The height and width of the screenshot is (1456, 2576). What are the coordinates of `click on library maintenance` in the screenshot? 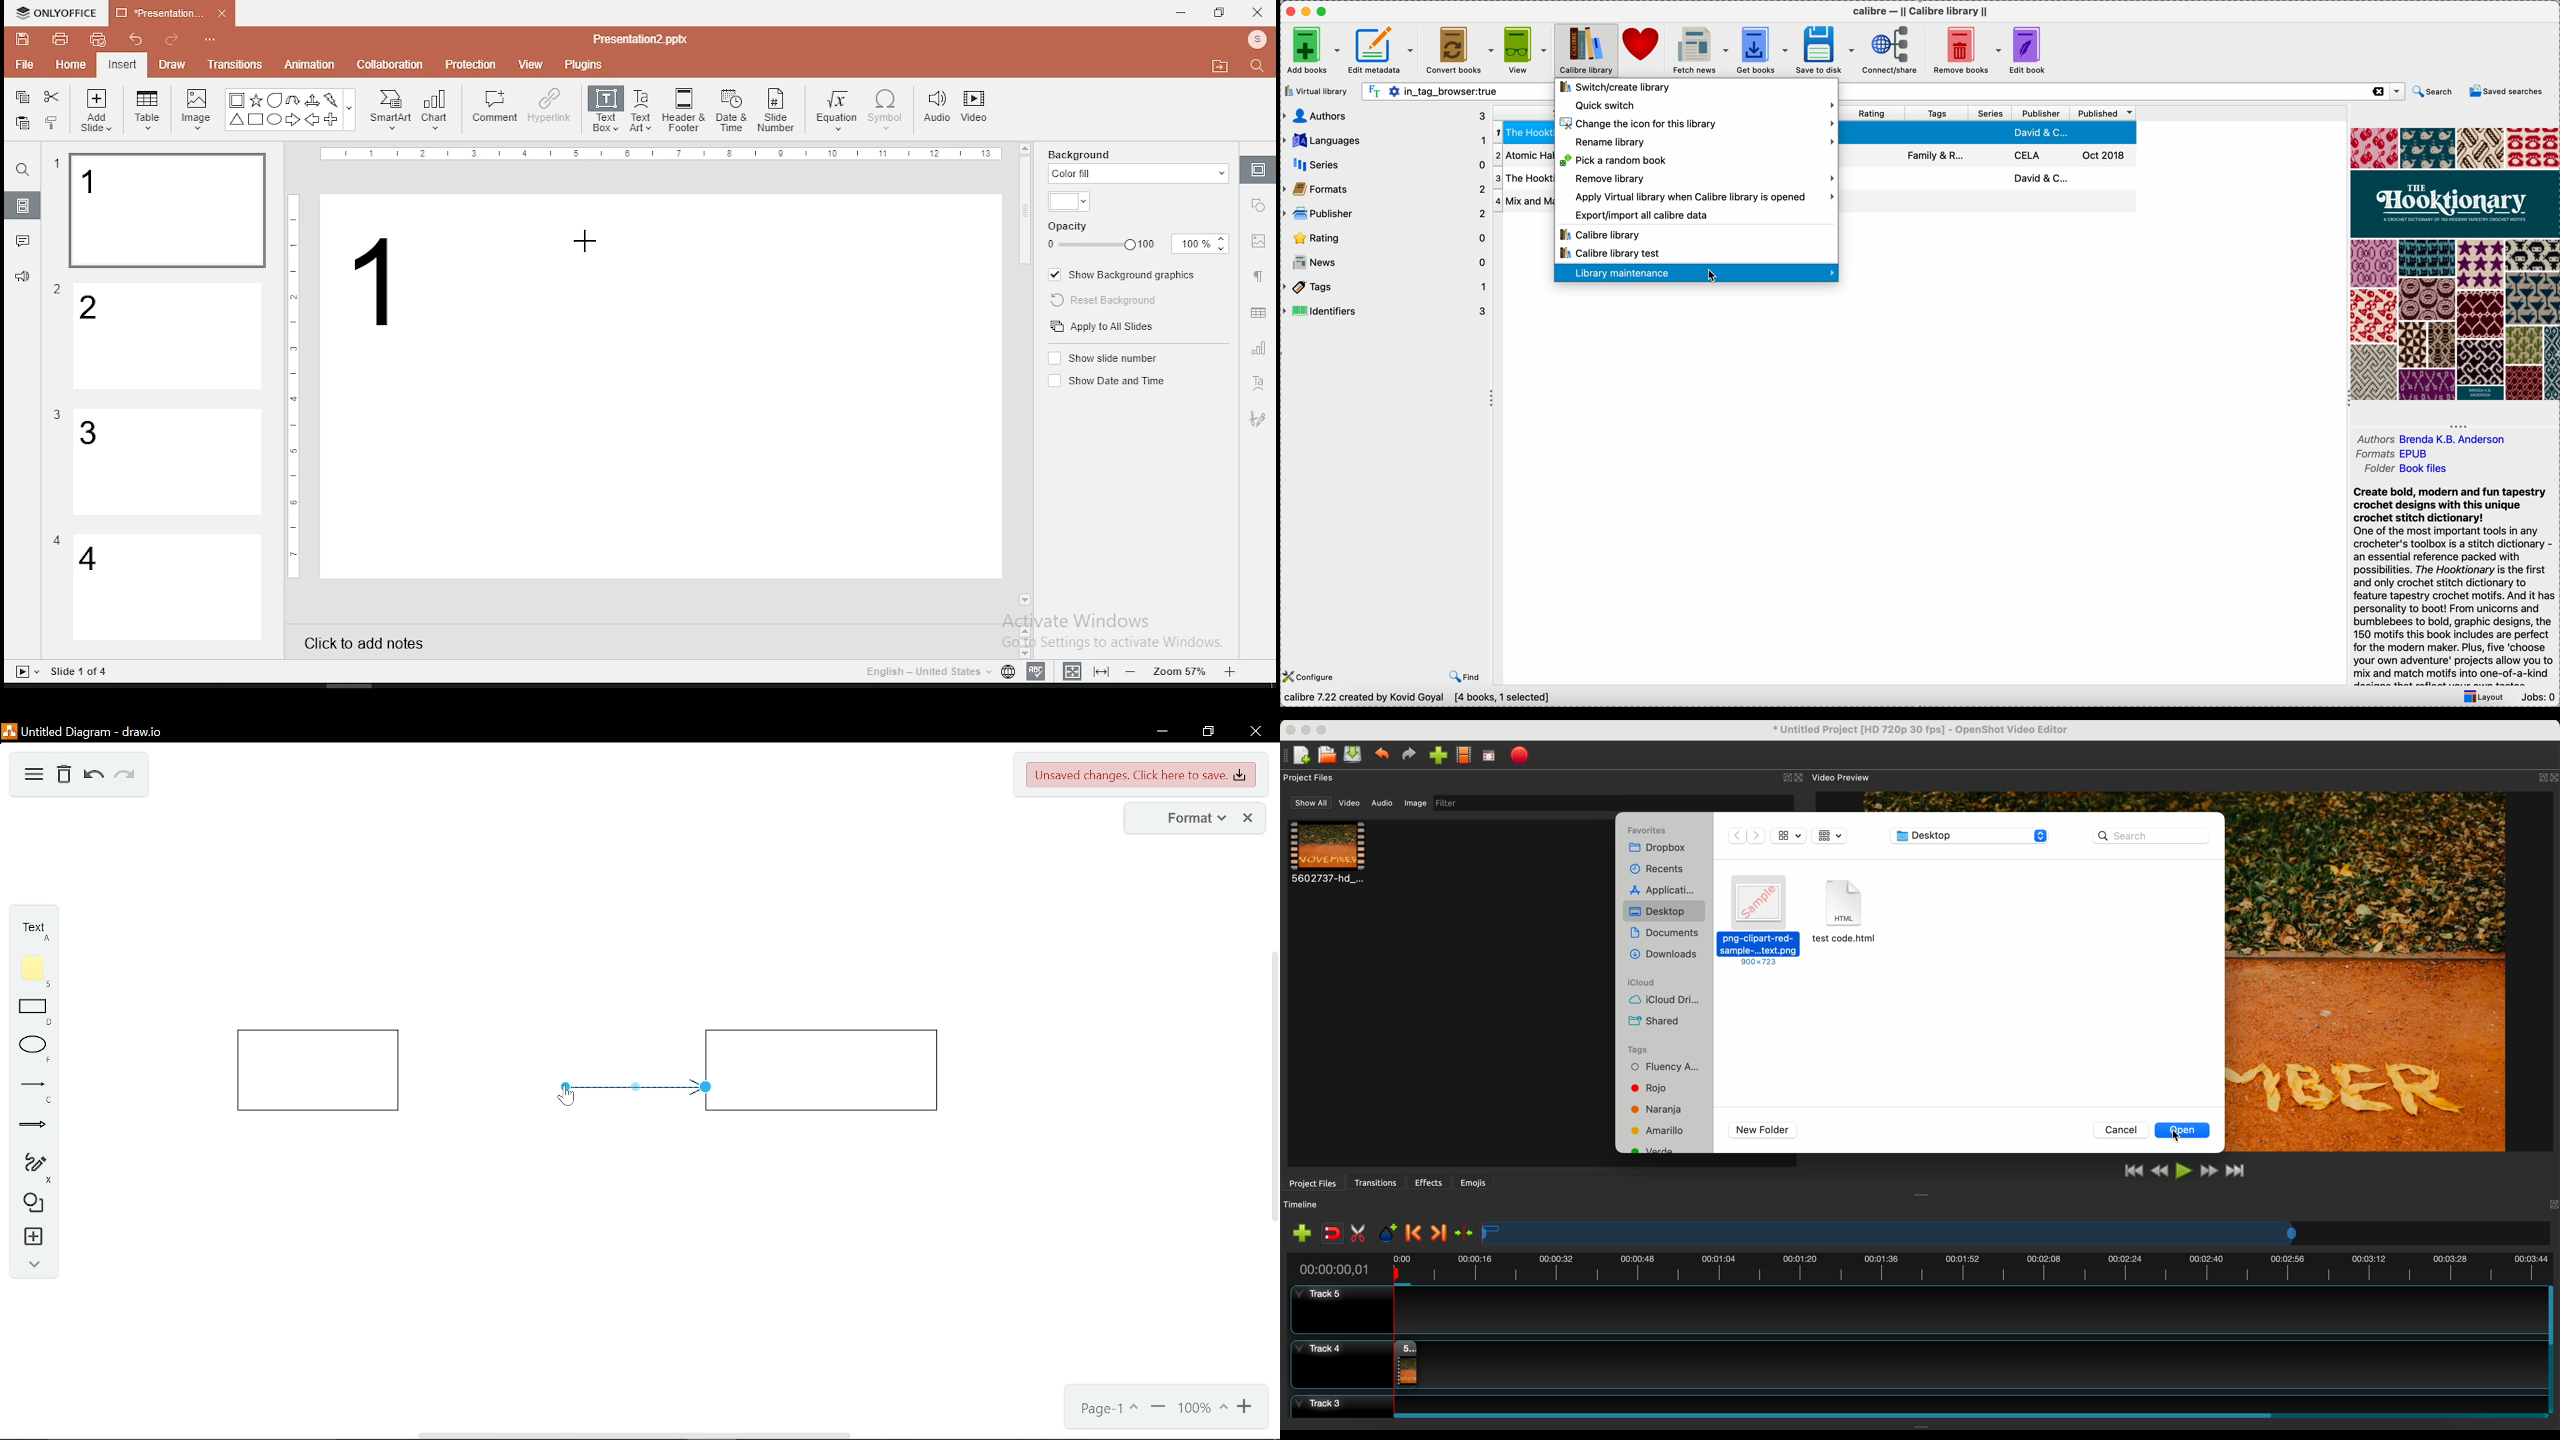 It's located at (1696, 273).